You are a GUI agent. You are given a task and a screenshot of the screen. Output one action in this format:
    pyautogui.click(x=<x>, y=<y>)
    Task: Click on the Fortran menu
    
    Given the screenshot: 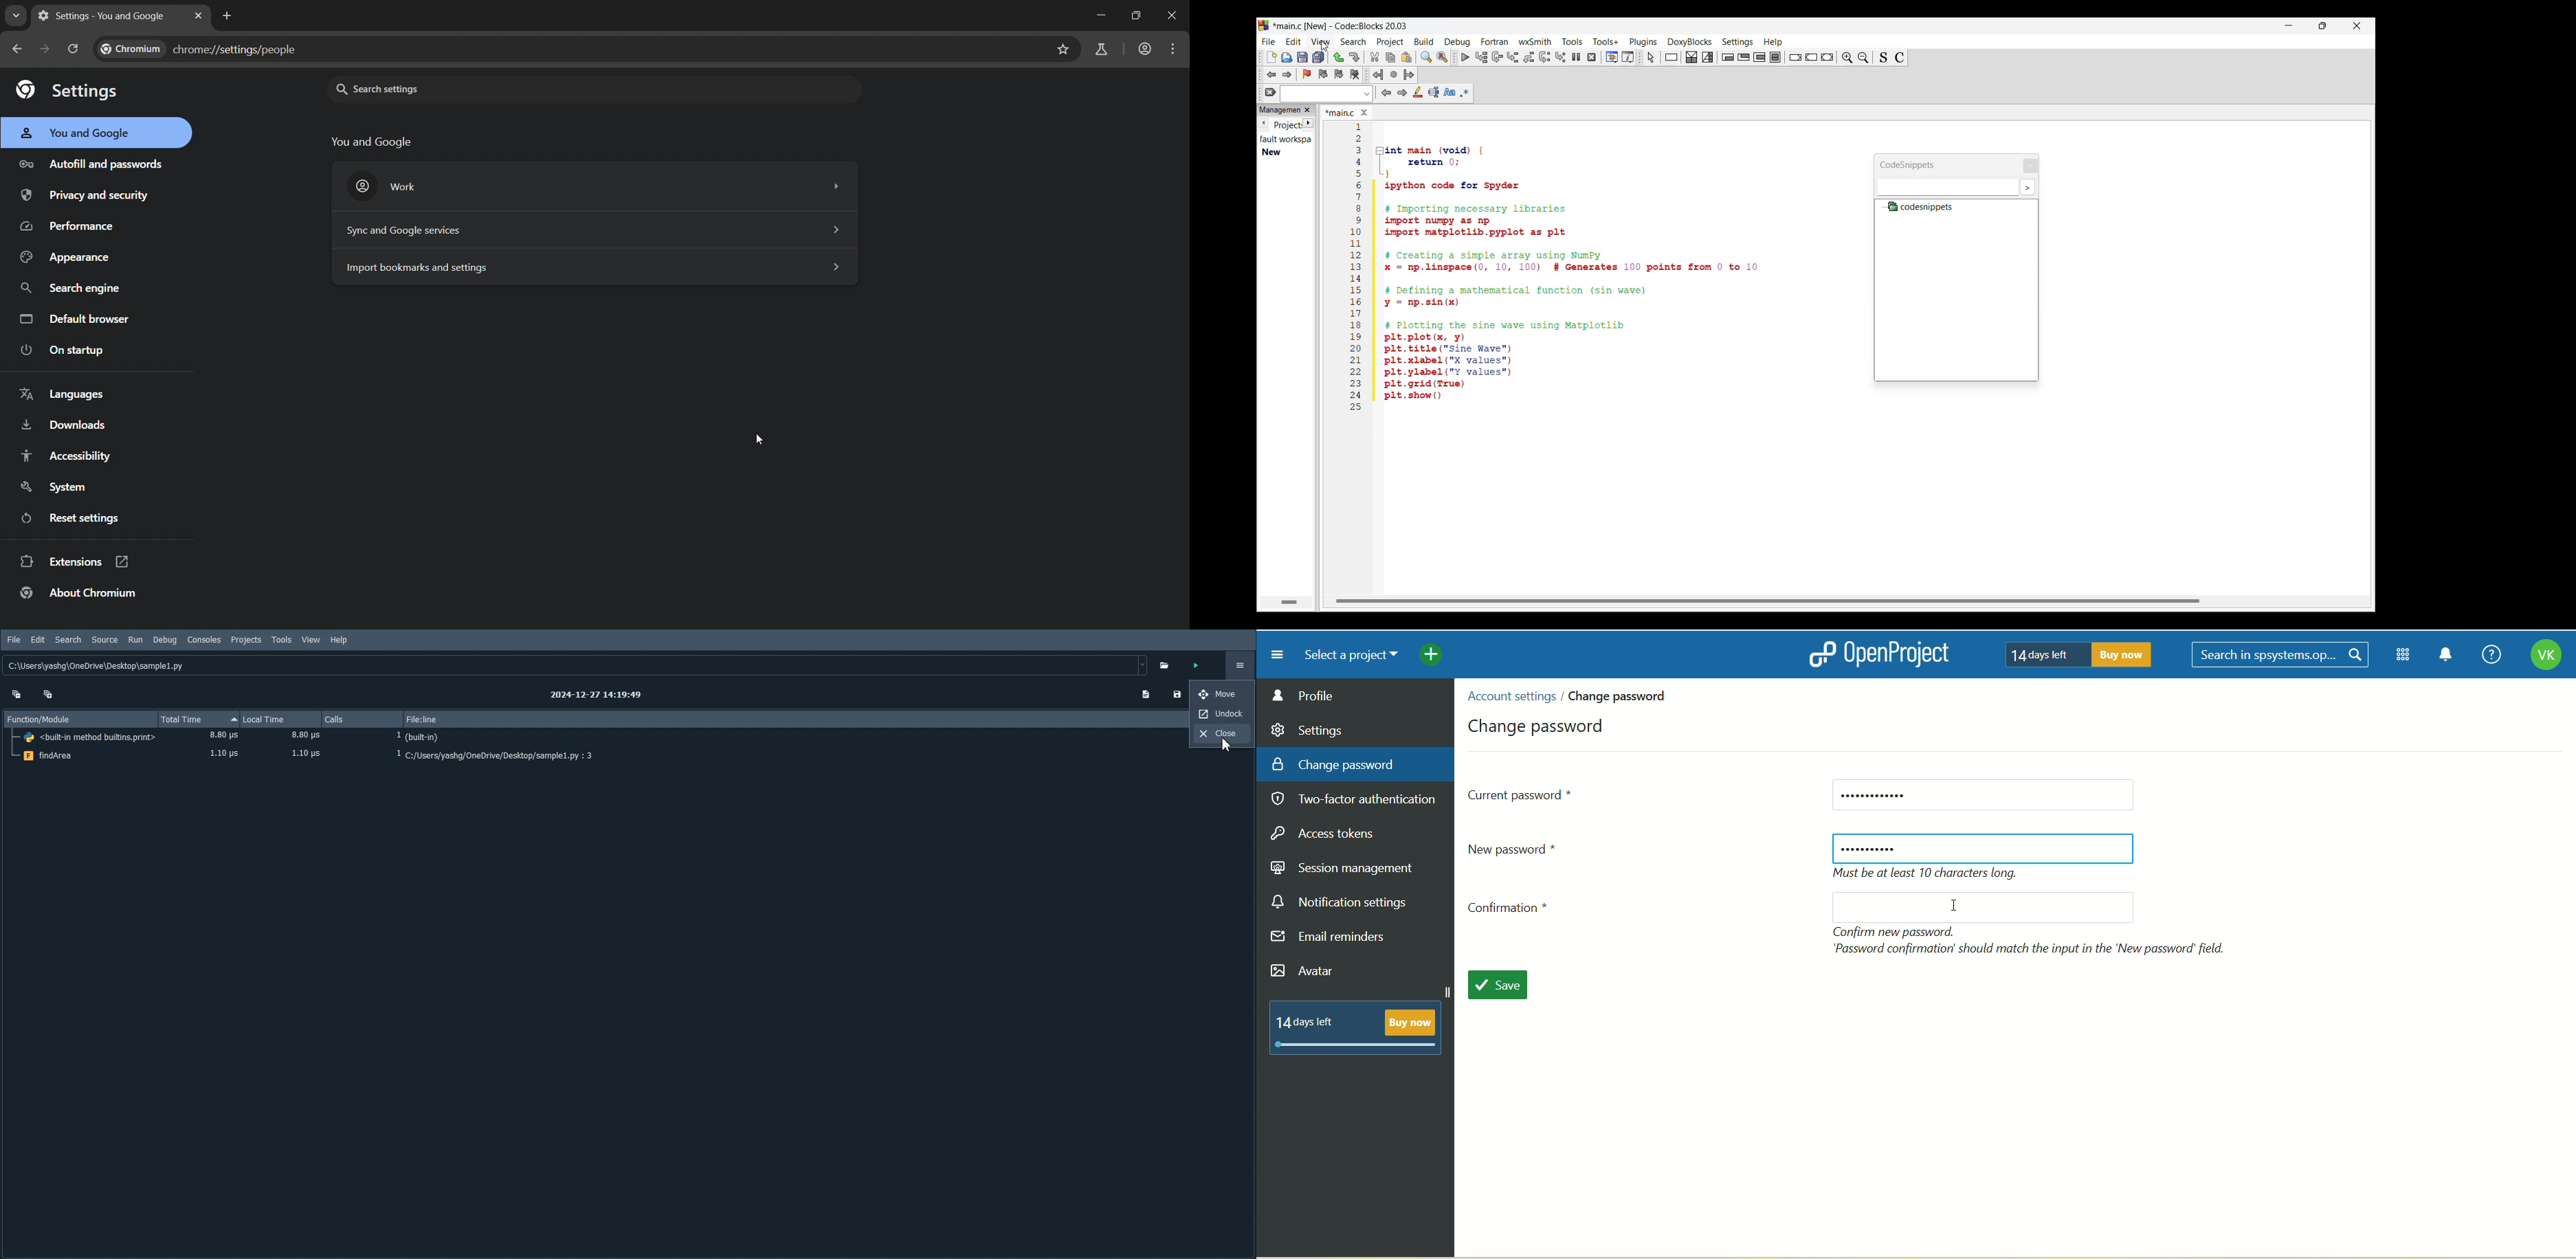 What is the action you would take?
    pyautogui.click(x=1494, y=41)
    